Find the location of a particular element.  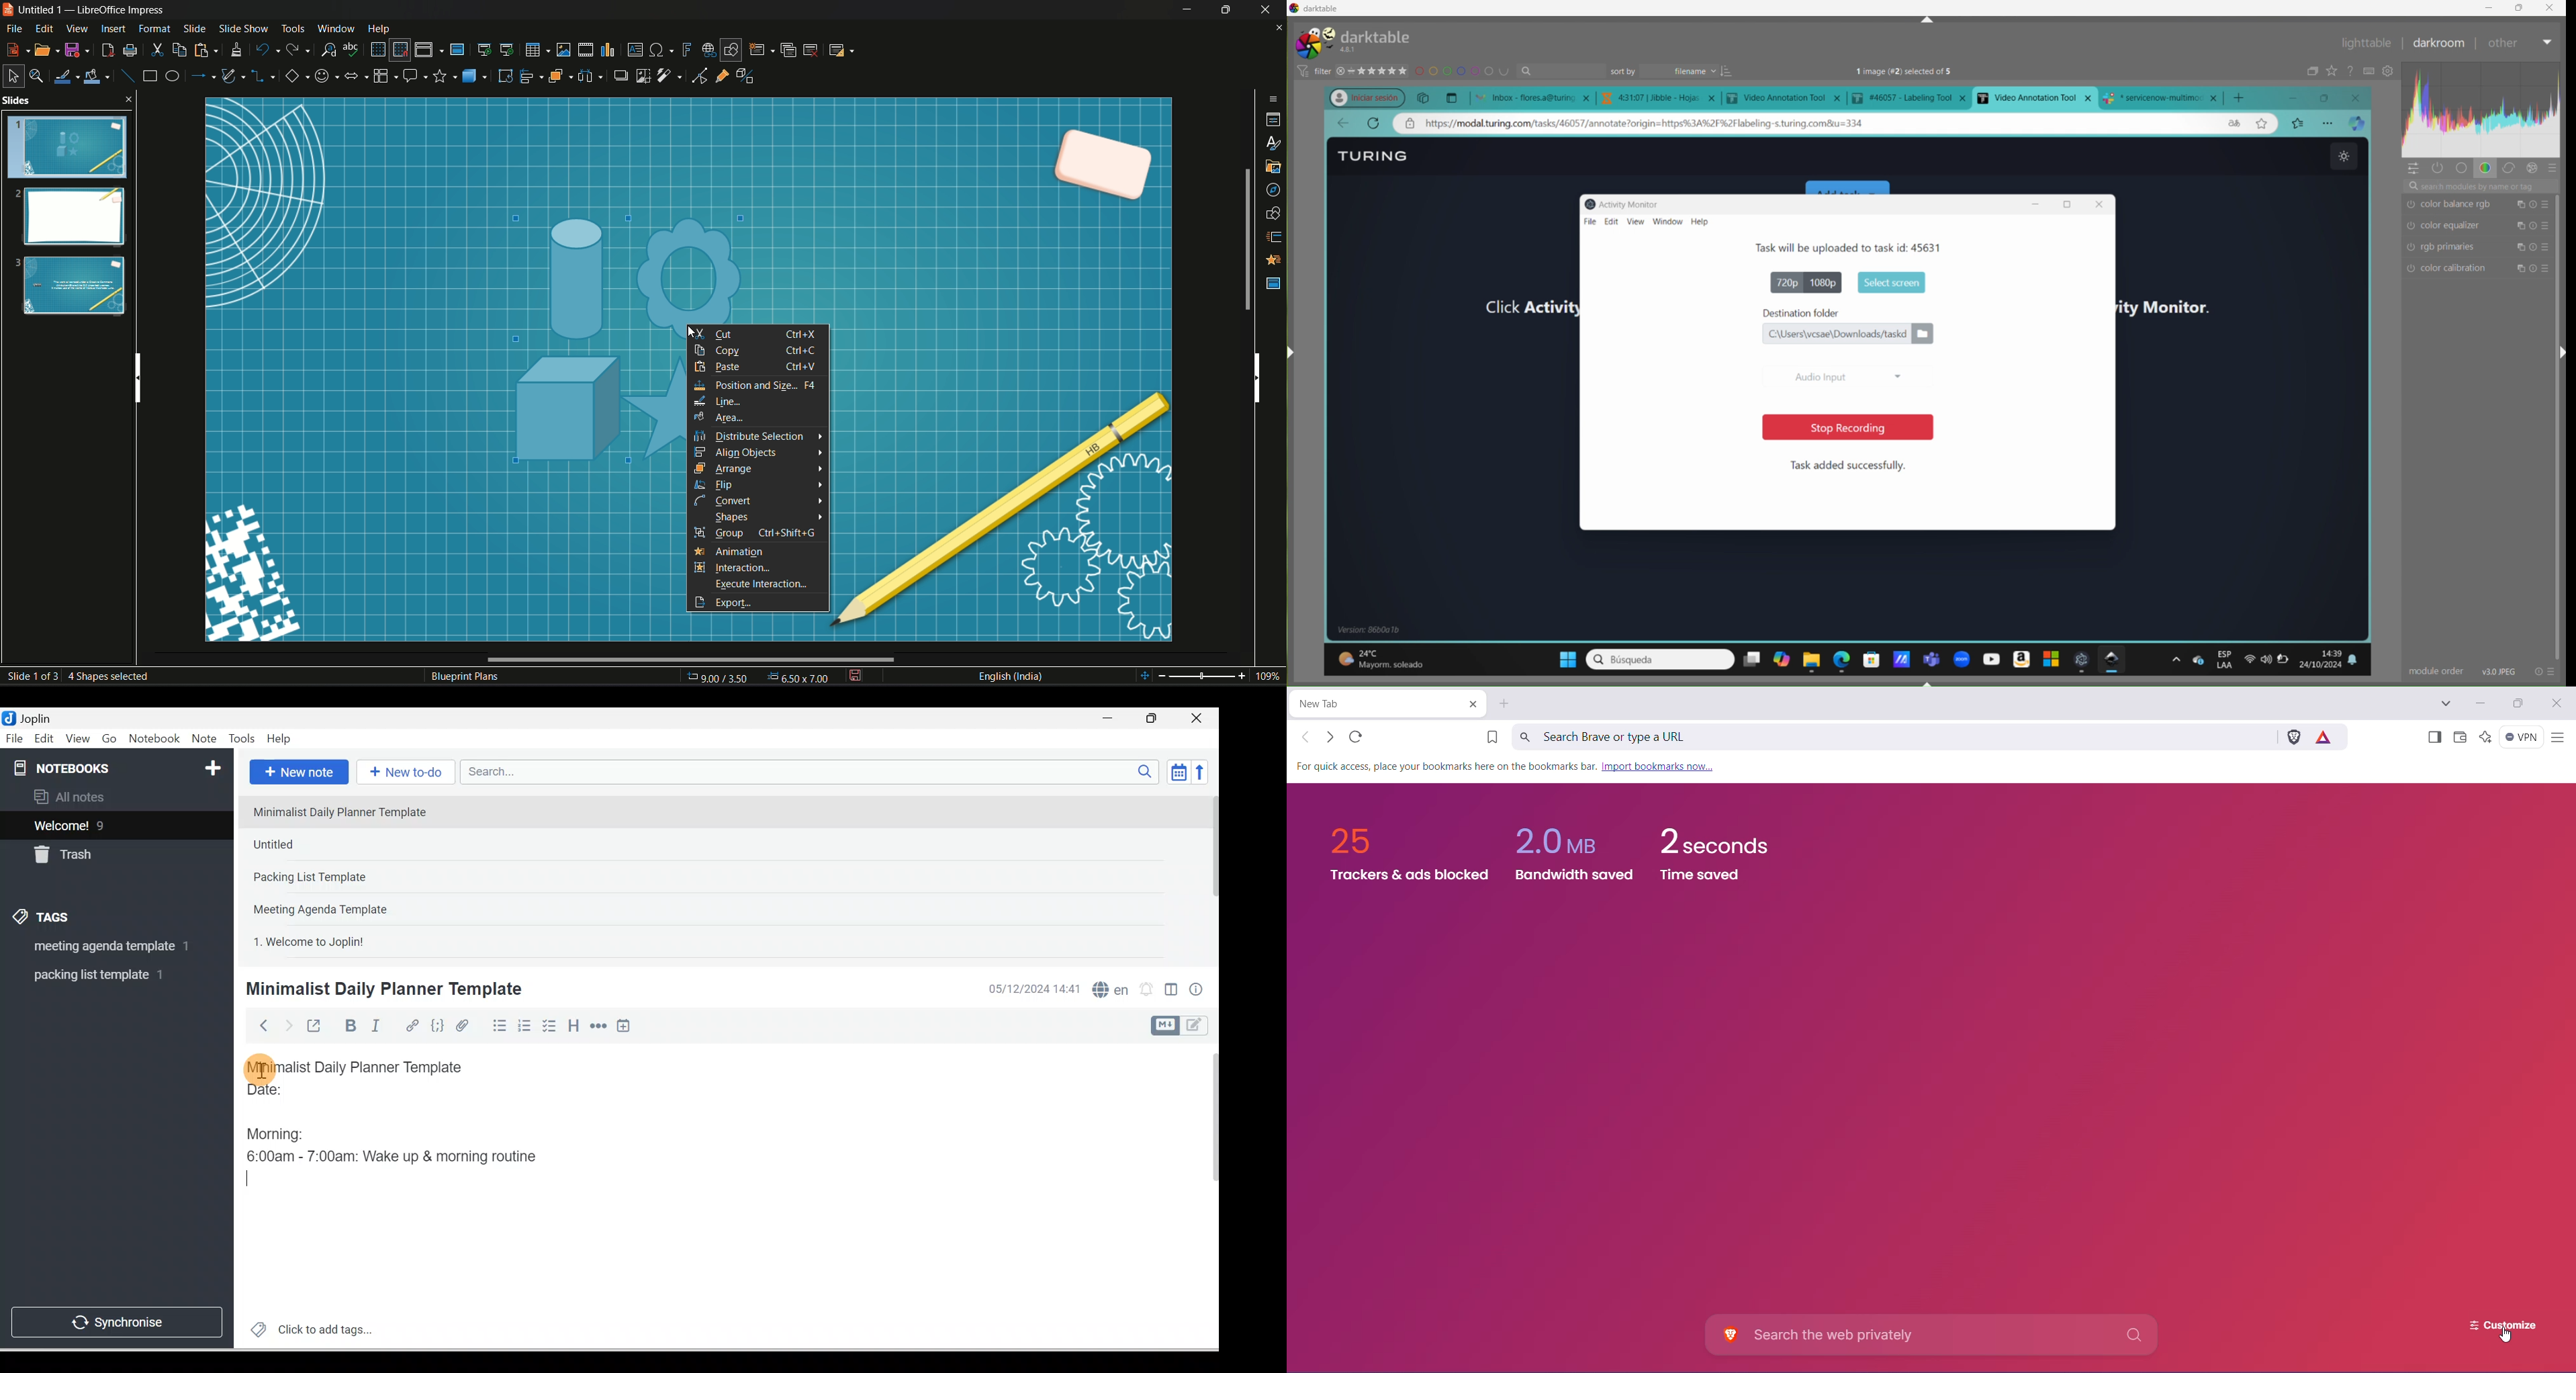

gluepoint is located at coordinates (722, 74).